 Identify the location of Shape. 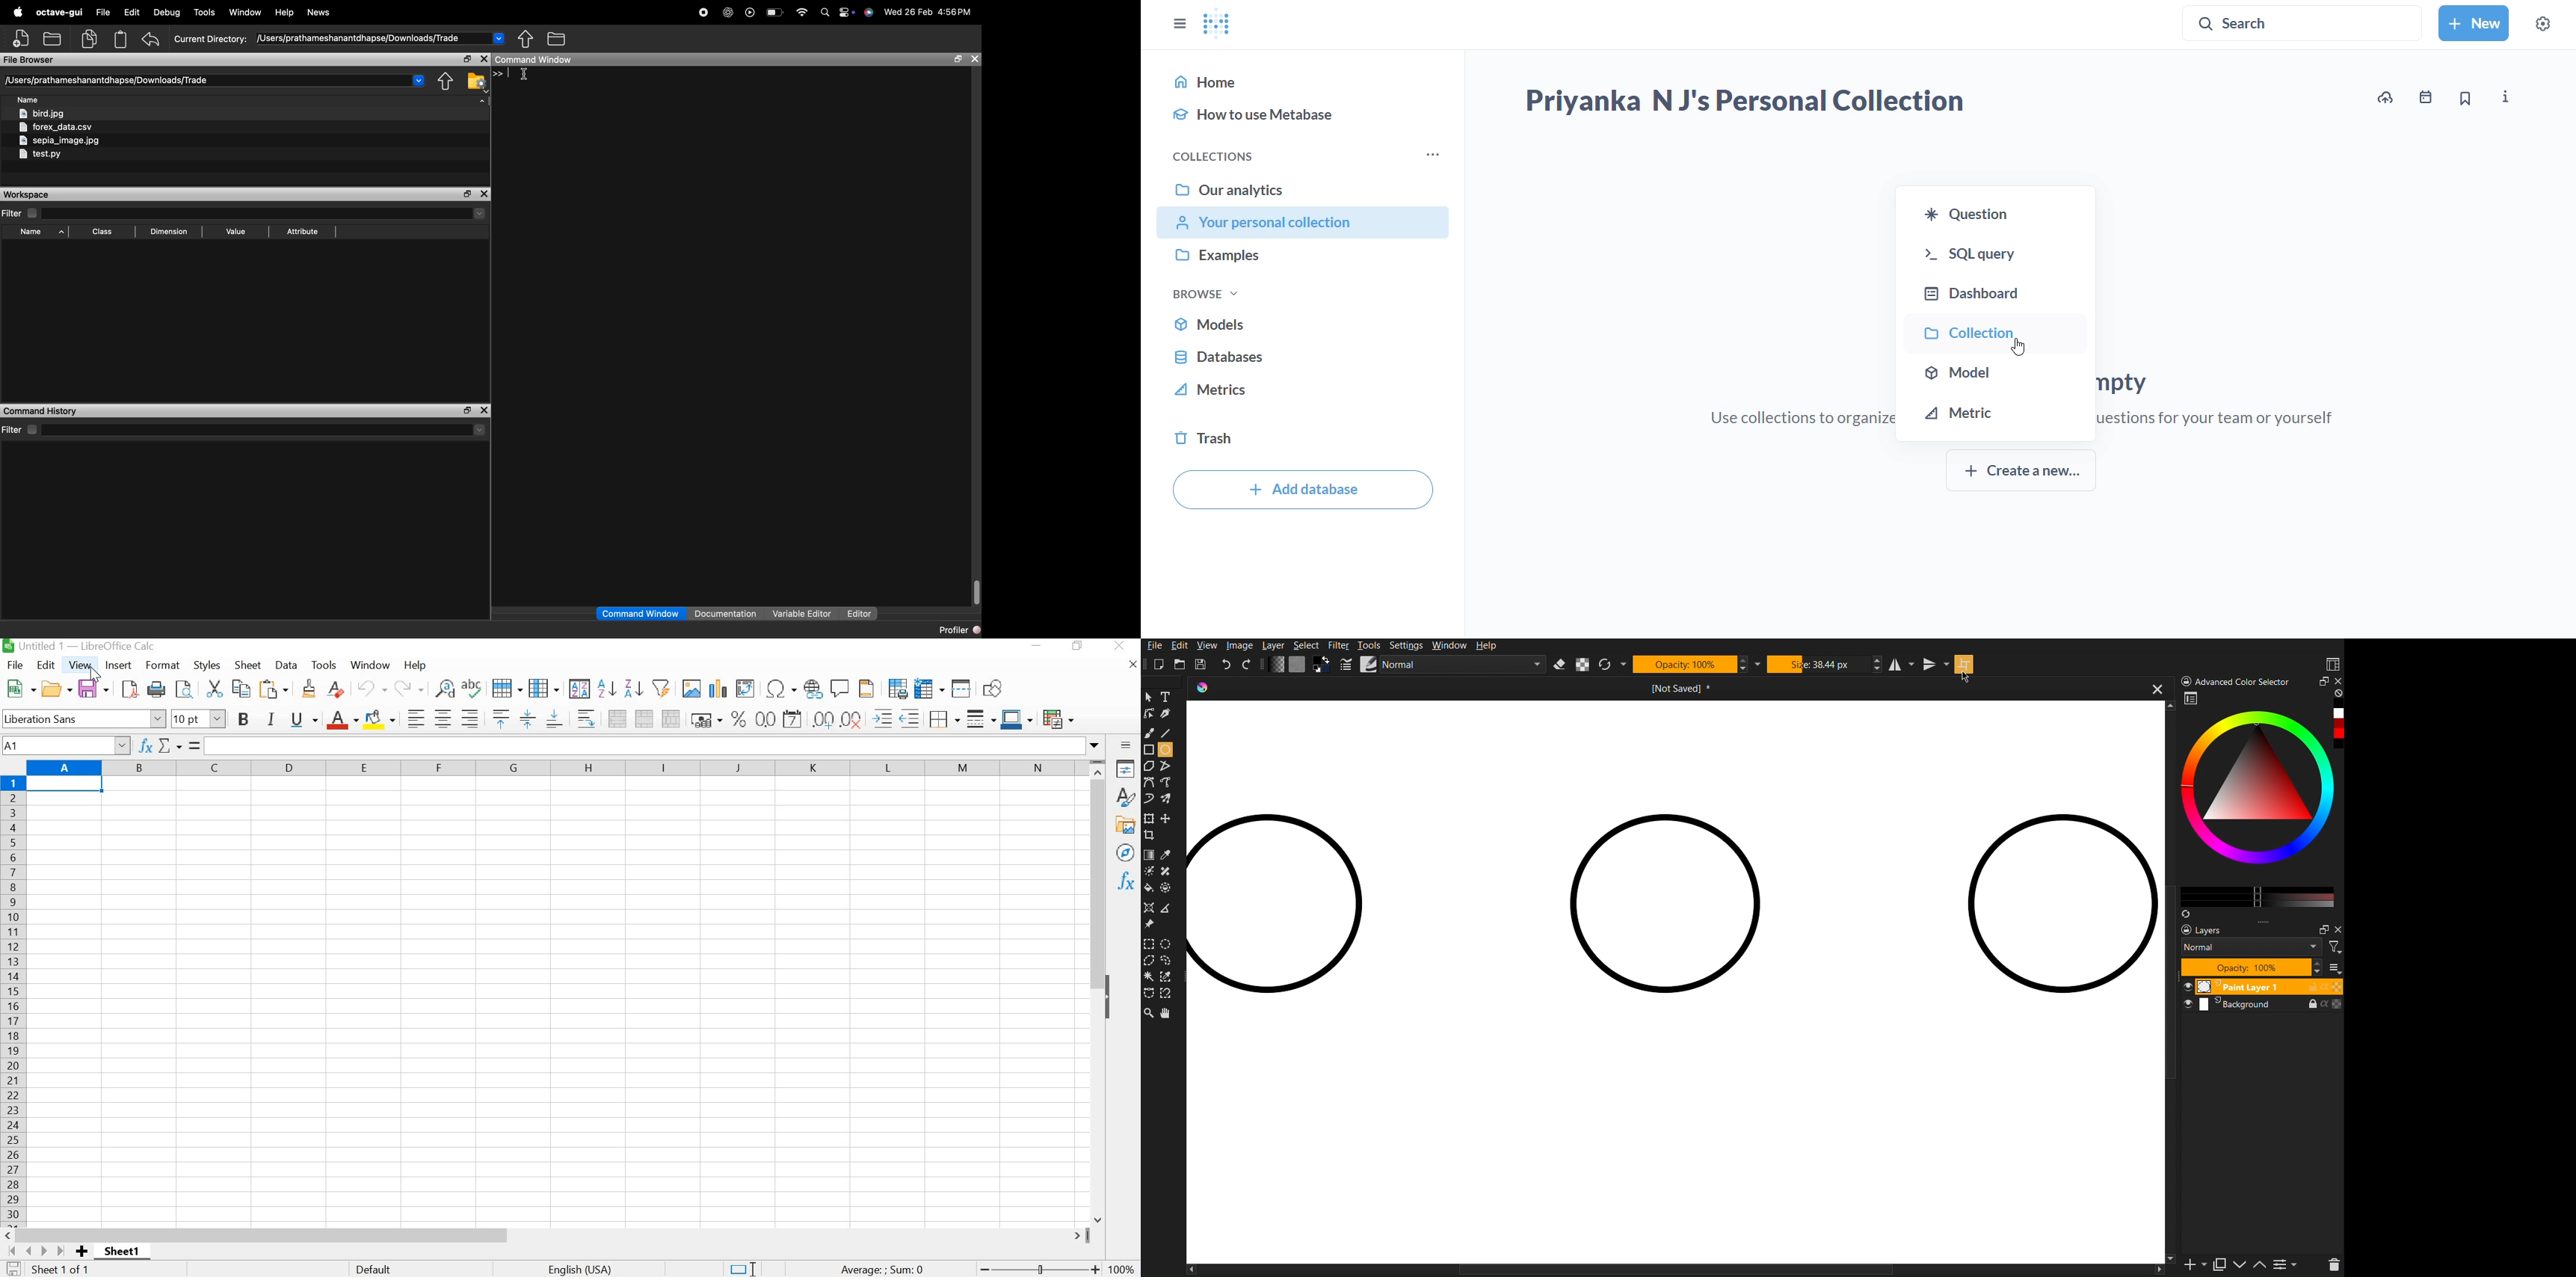
(1148, 908).